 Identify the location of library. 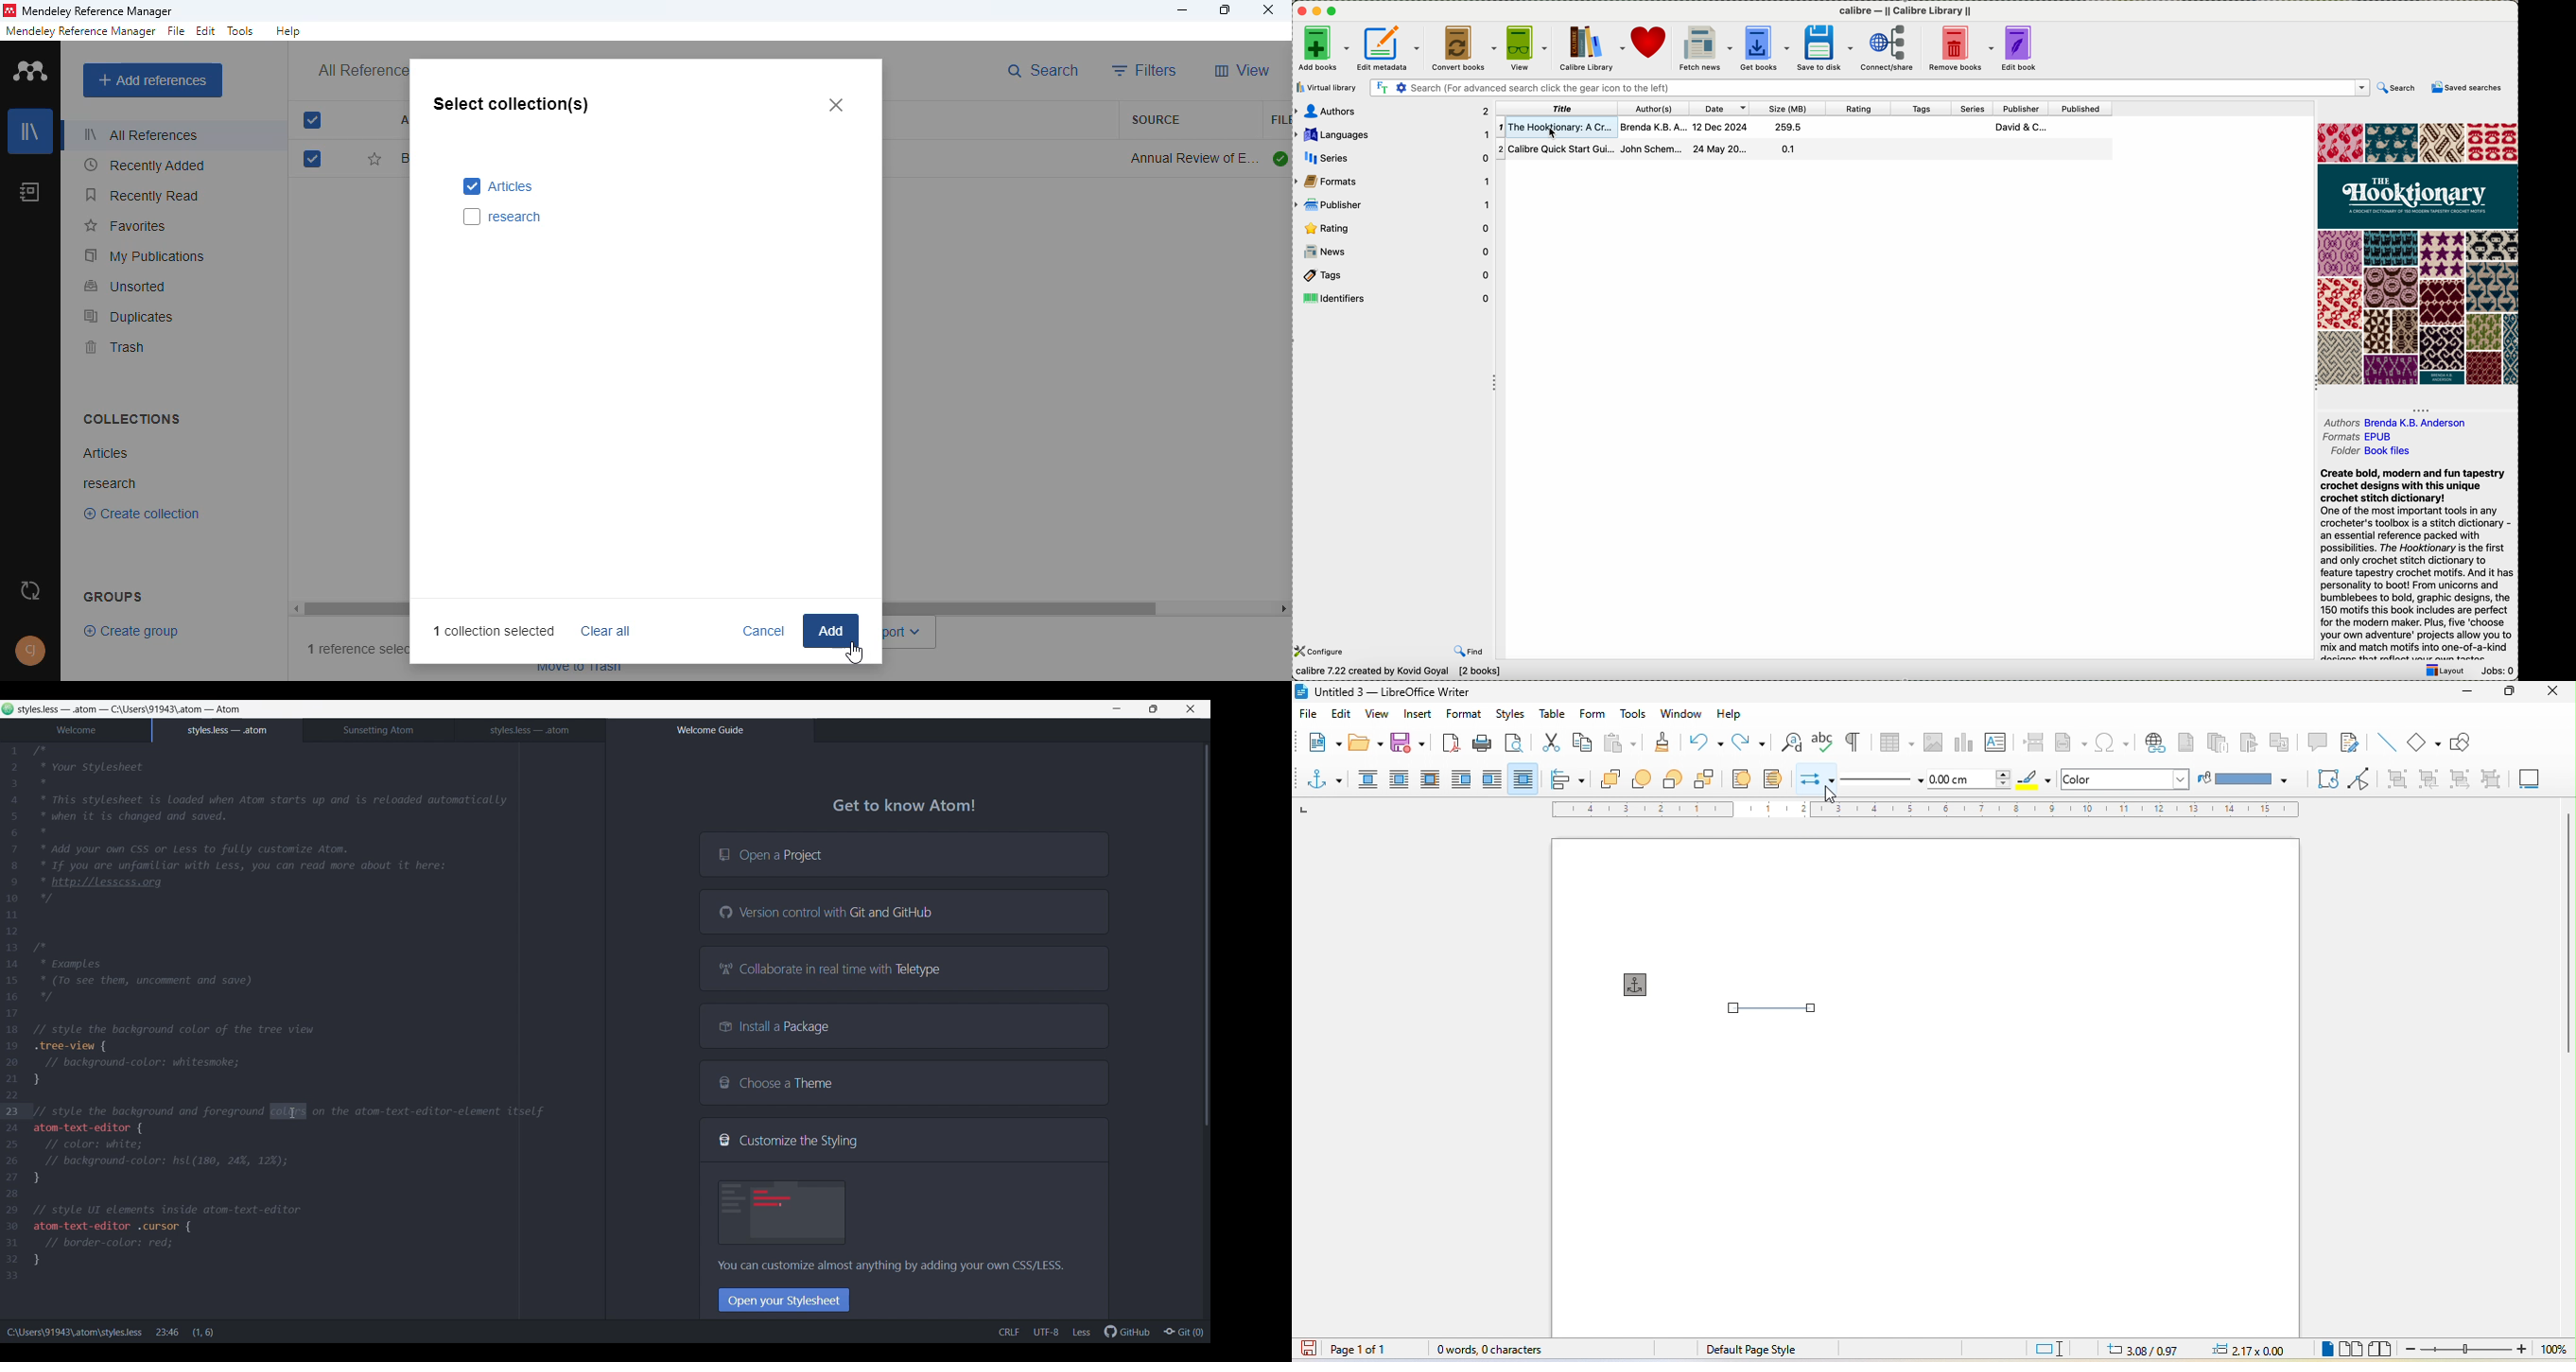
(29, 131).